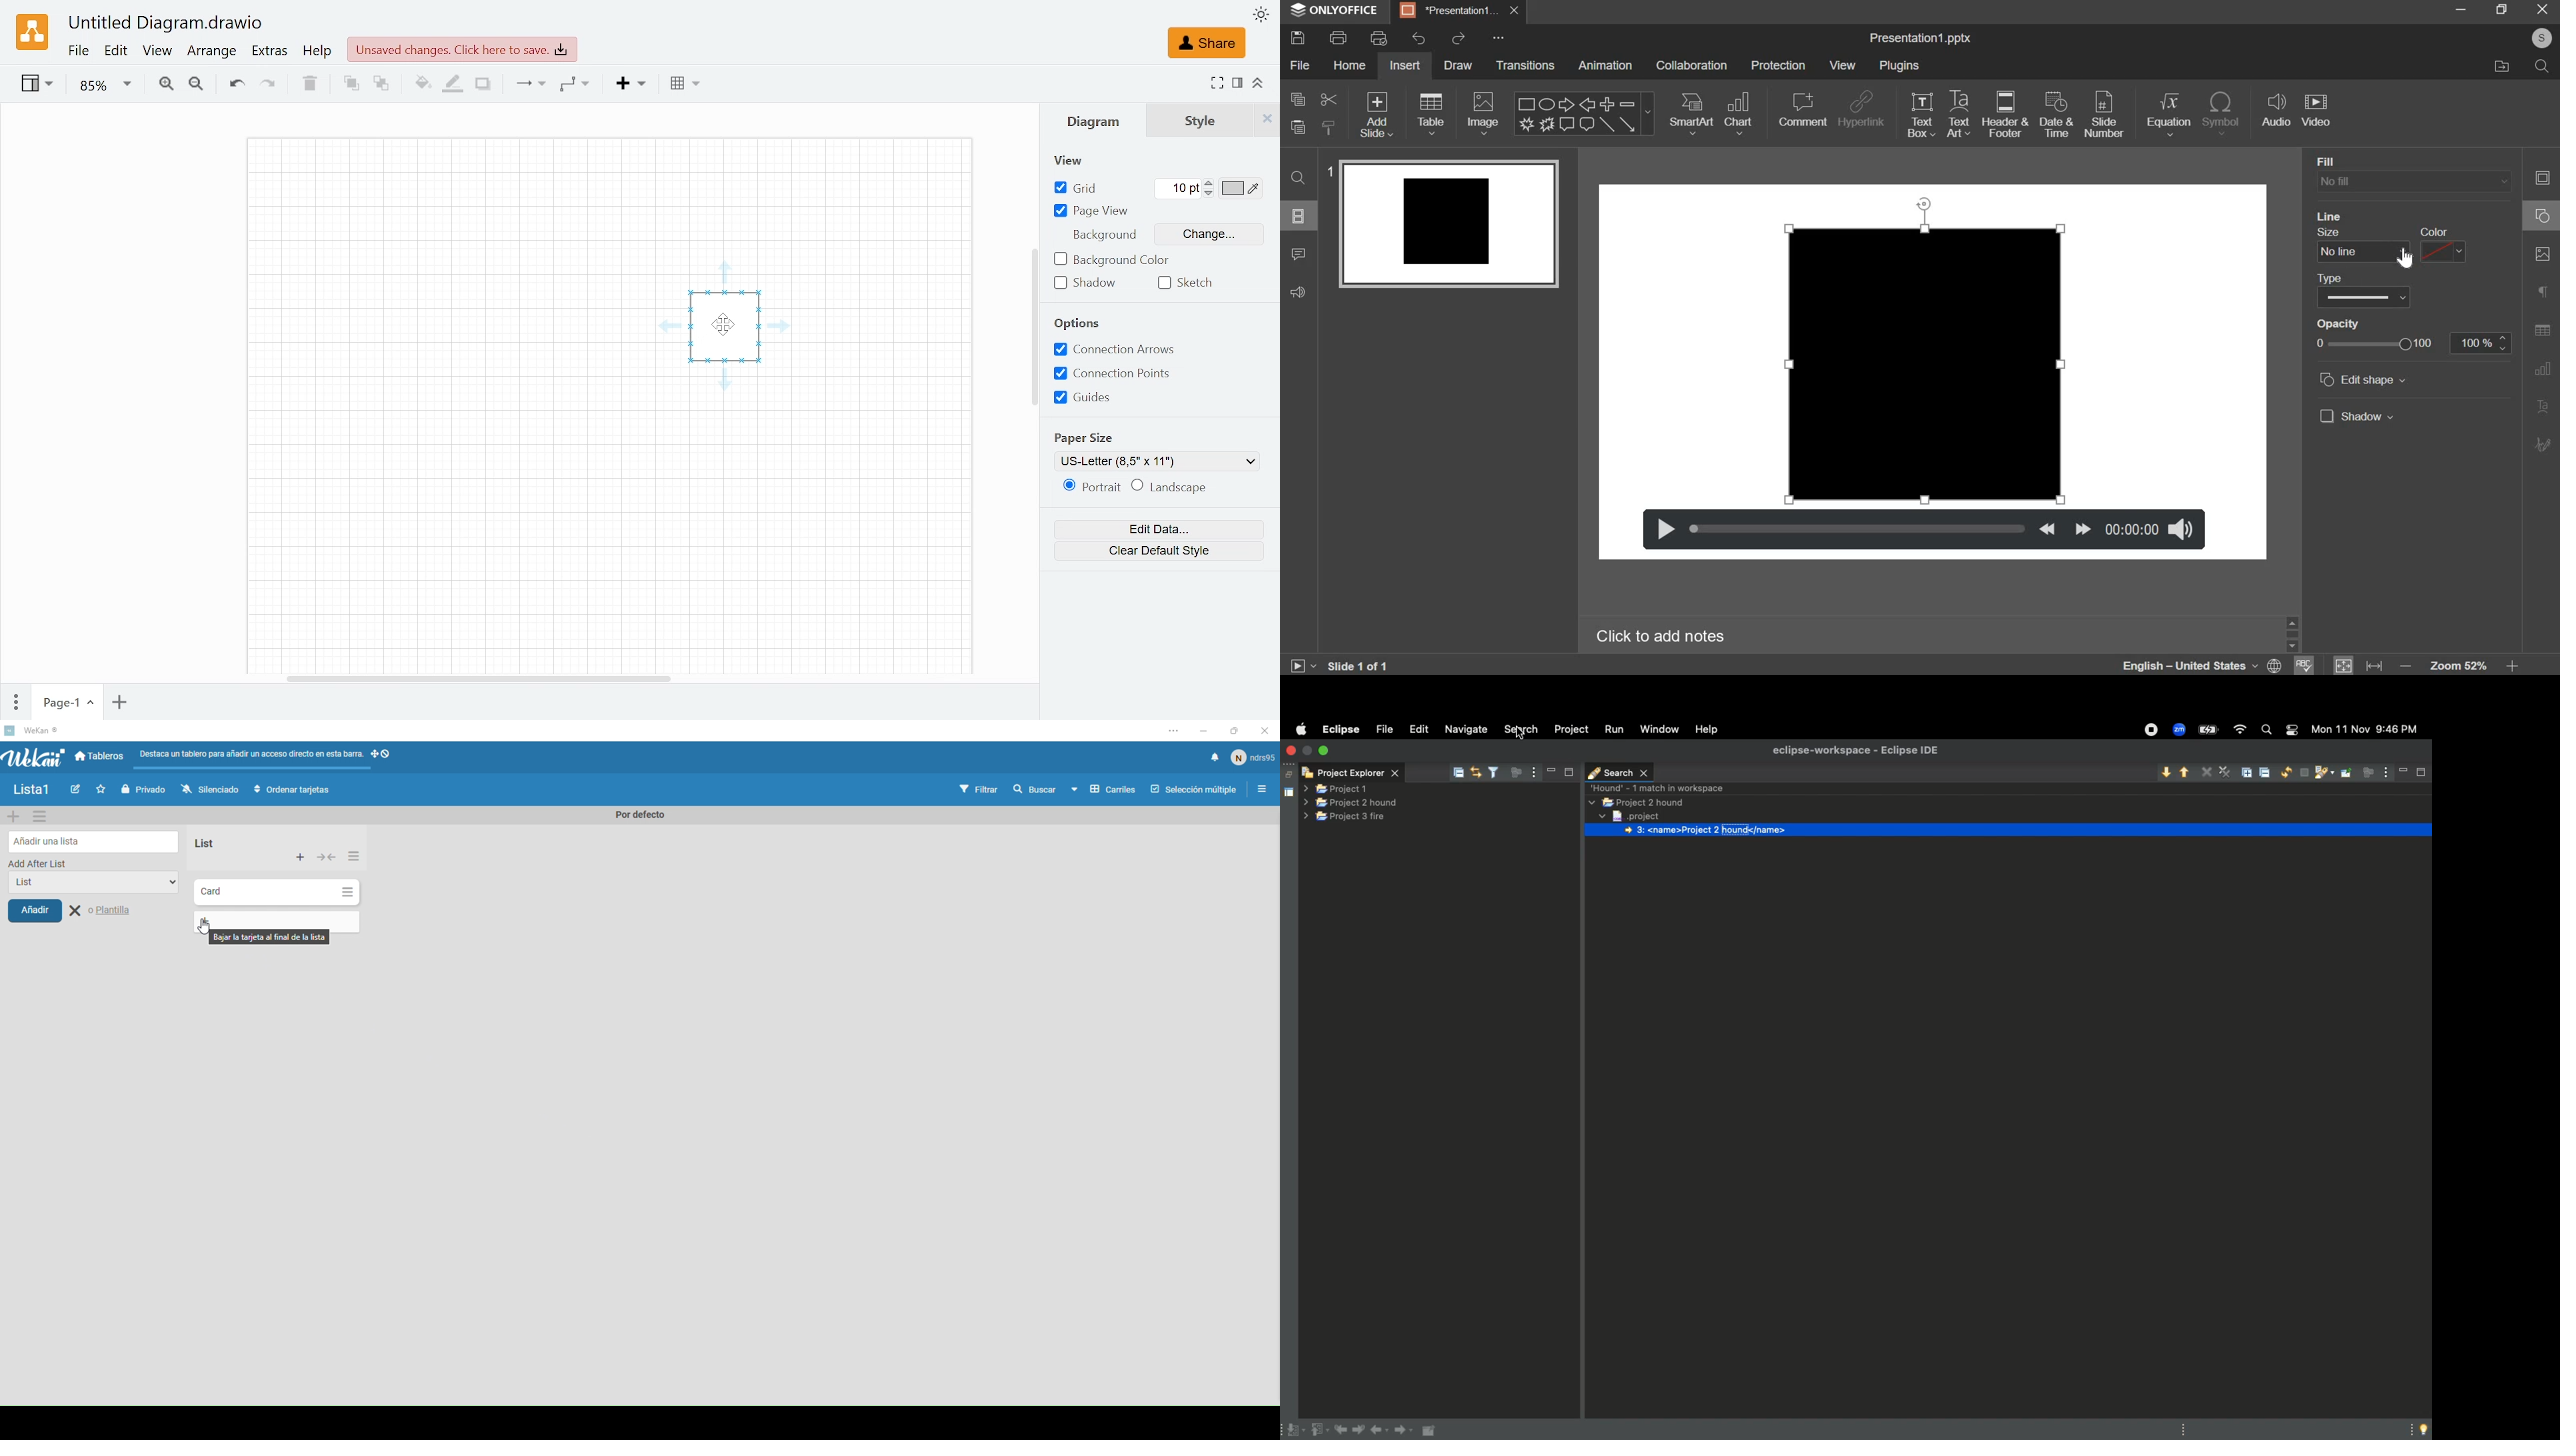 The image size is (2576, 1456). I want to click on equation, so click(2169, 114).